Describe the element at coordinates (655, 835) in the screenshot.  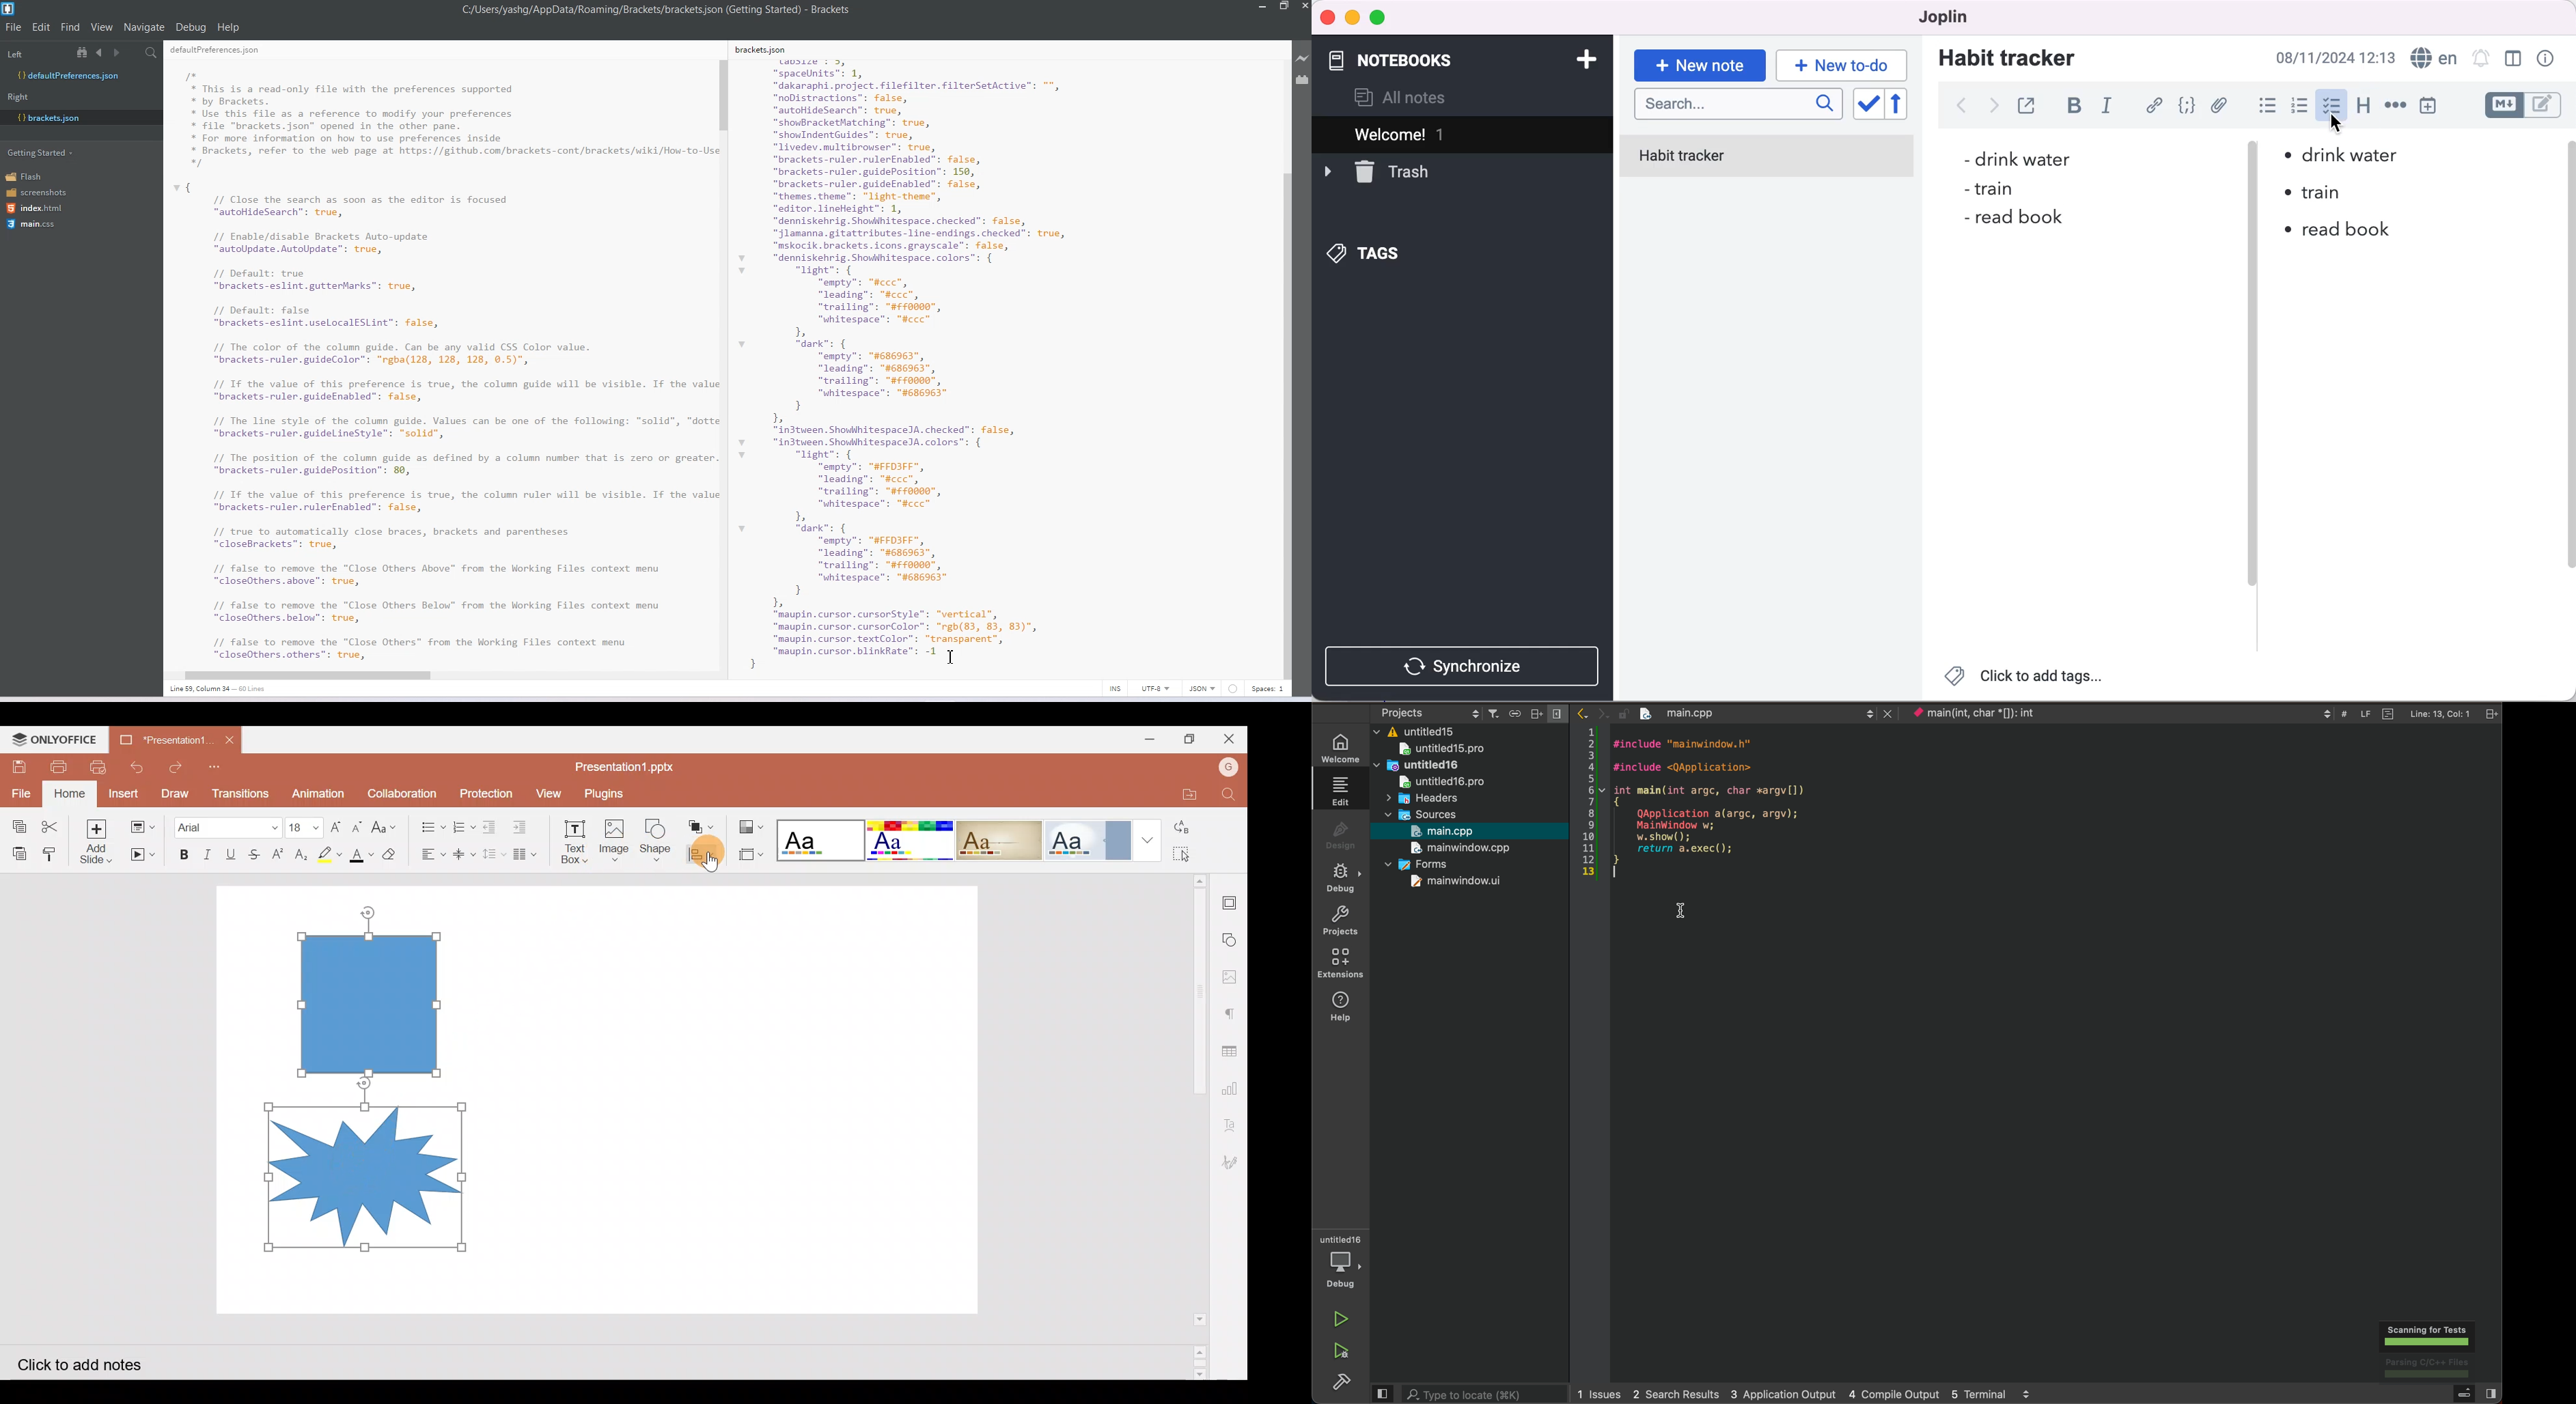
I see `Insert shape` at that location.